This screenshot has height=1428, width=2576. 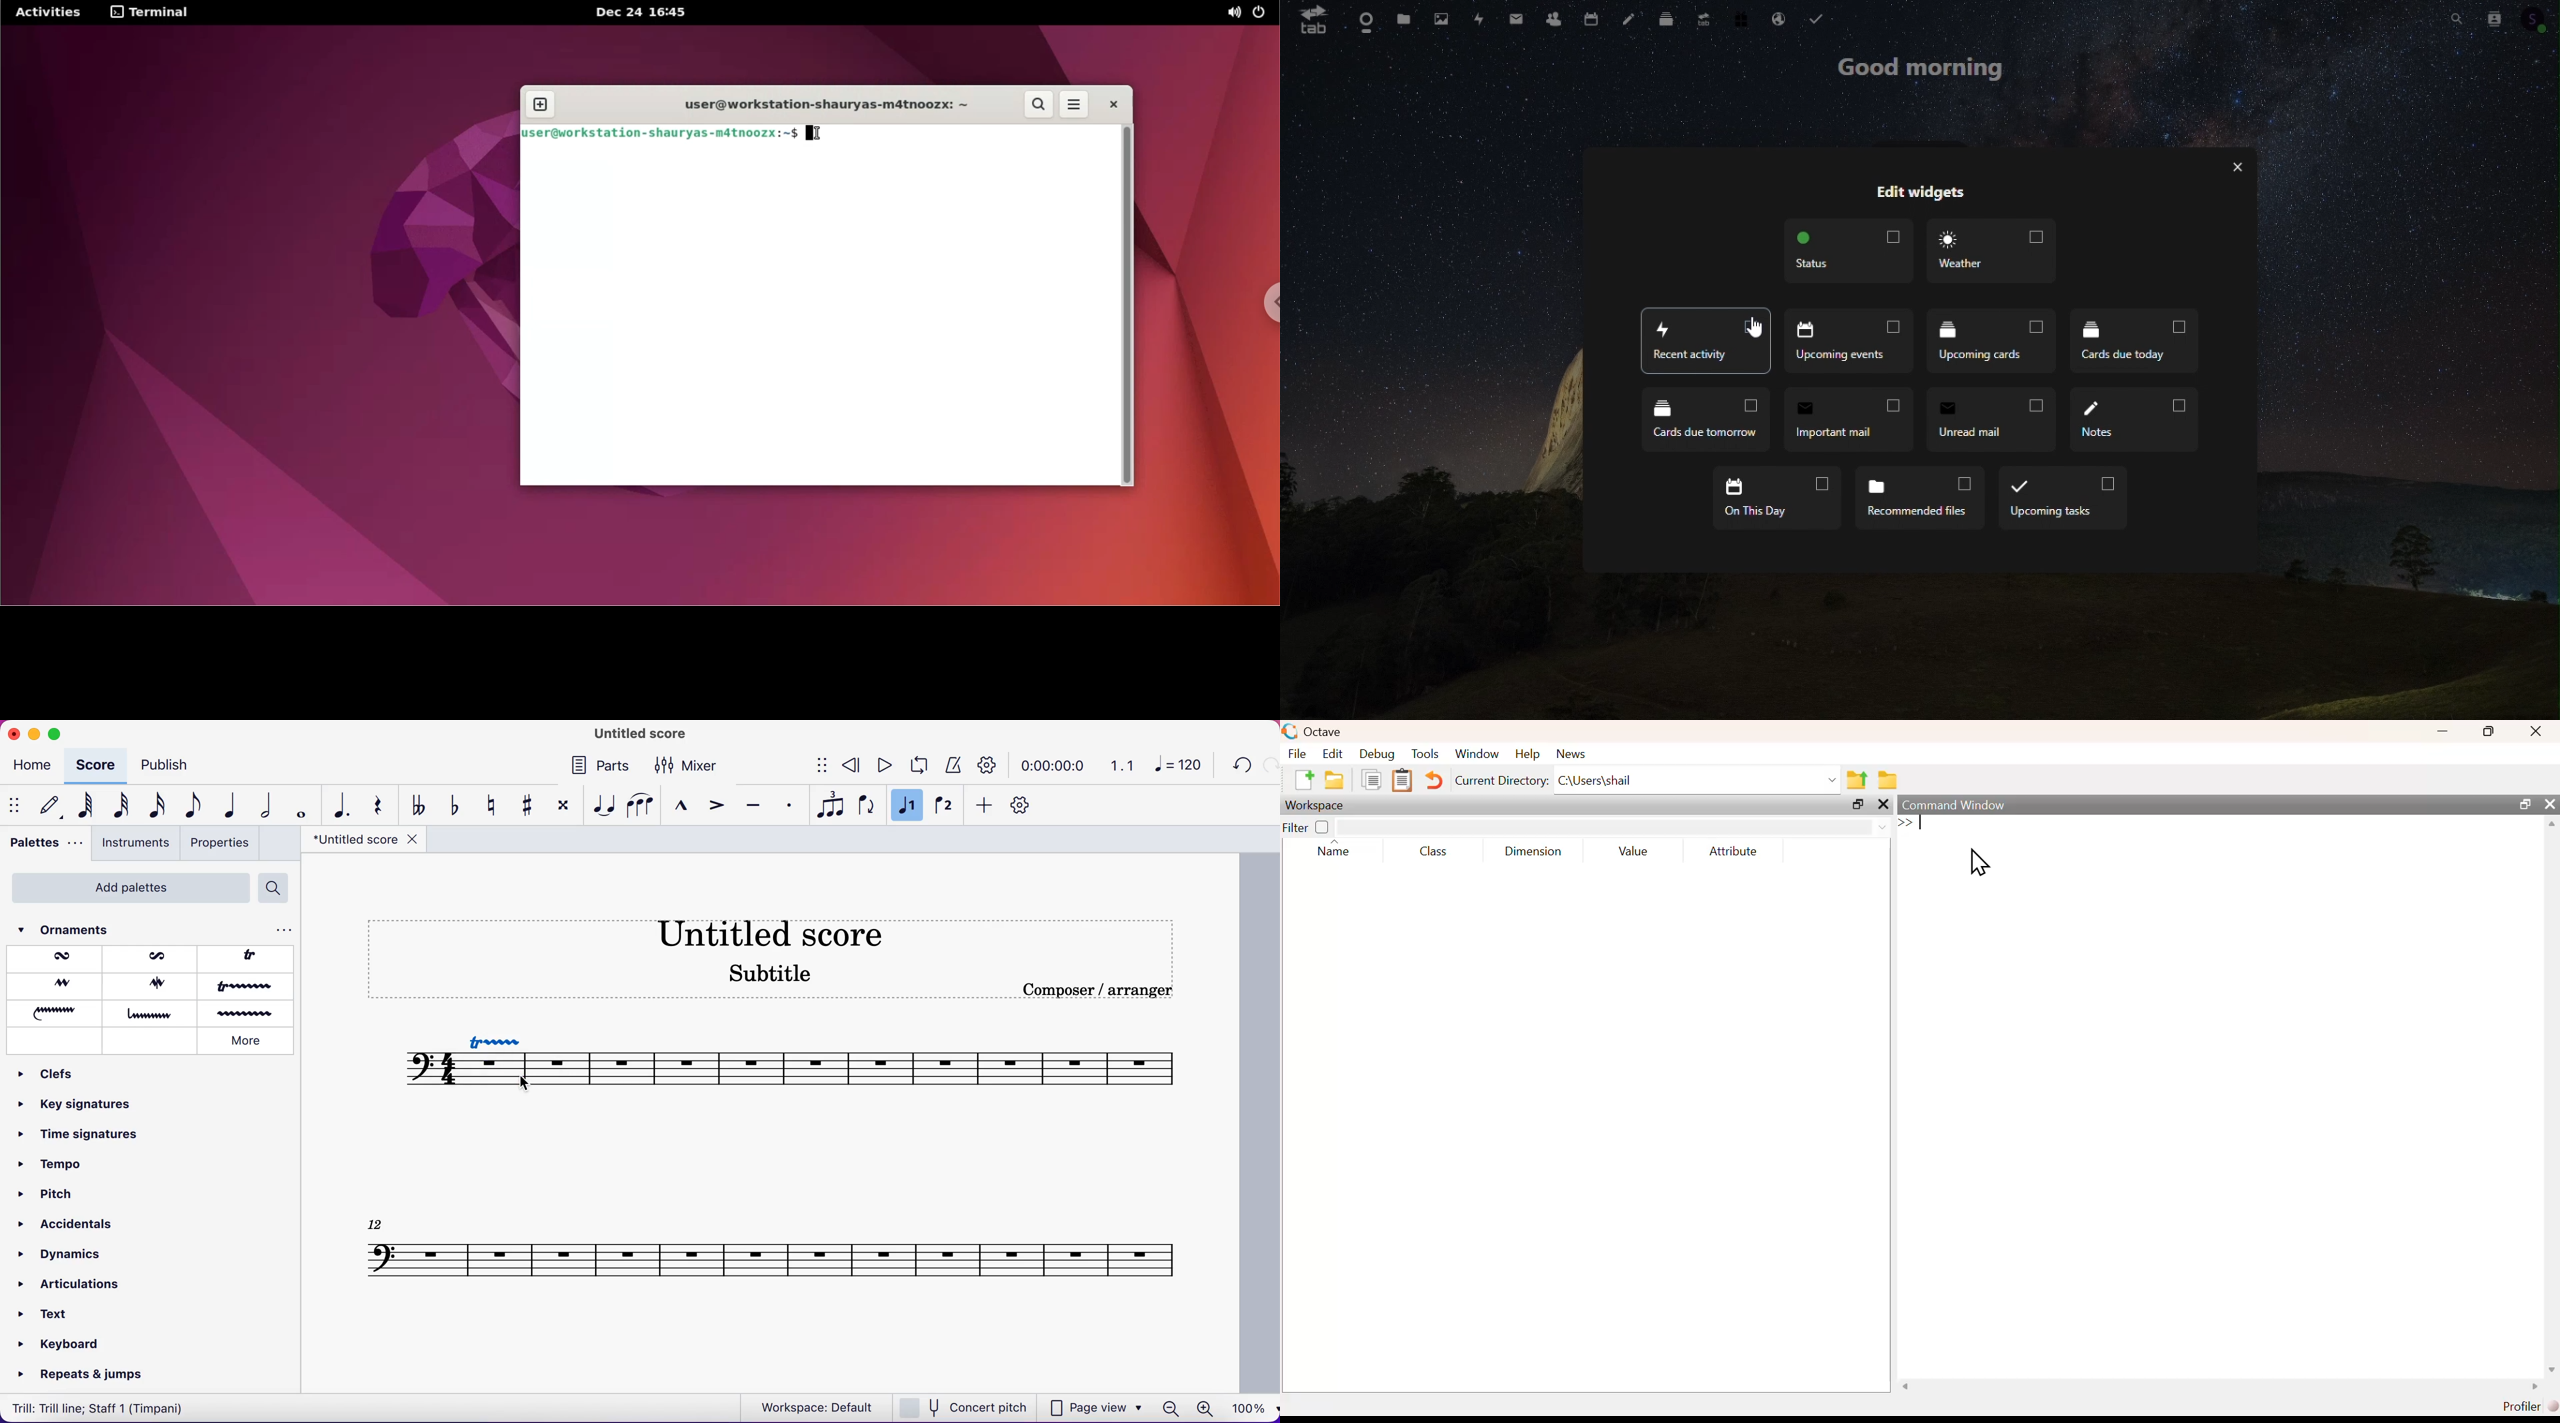 What do you see at coordinates (1851, 343) in the screenshot?
I see `Recent activity` at bounding box center [1851, 343].